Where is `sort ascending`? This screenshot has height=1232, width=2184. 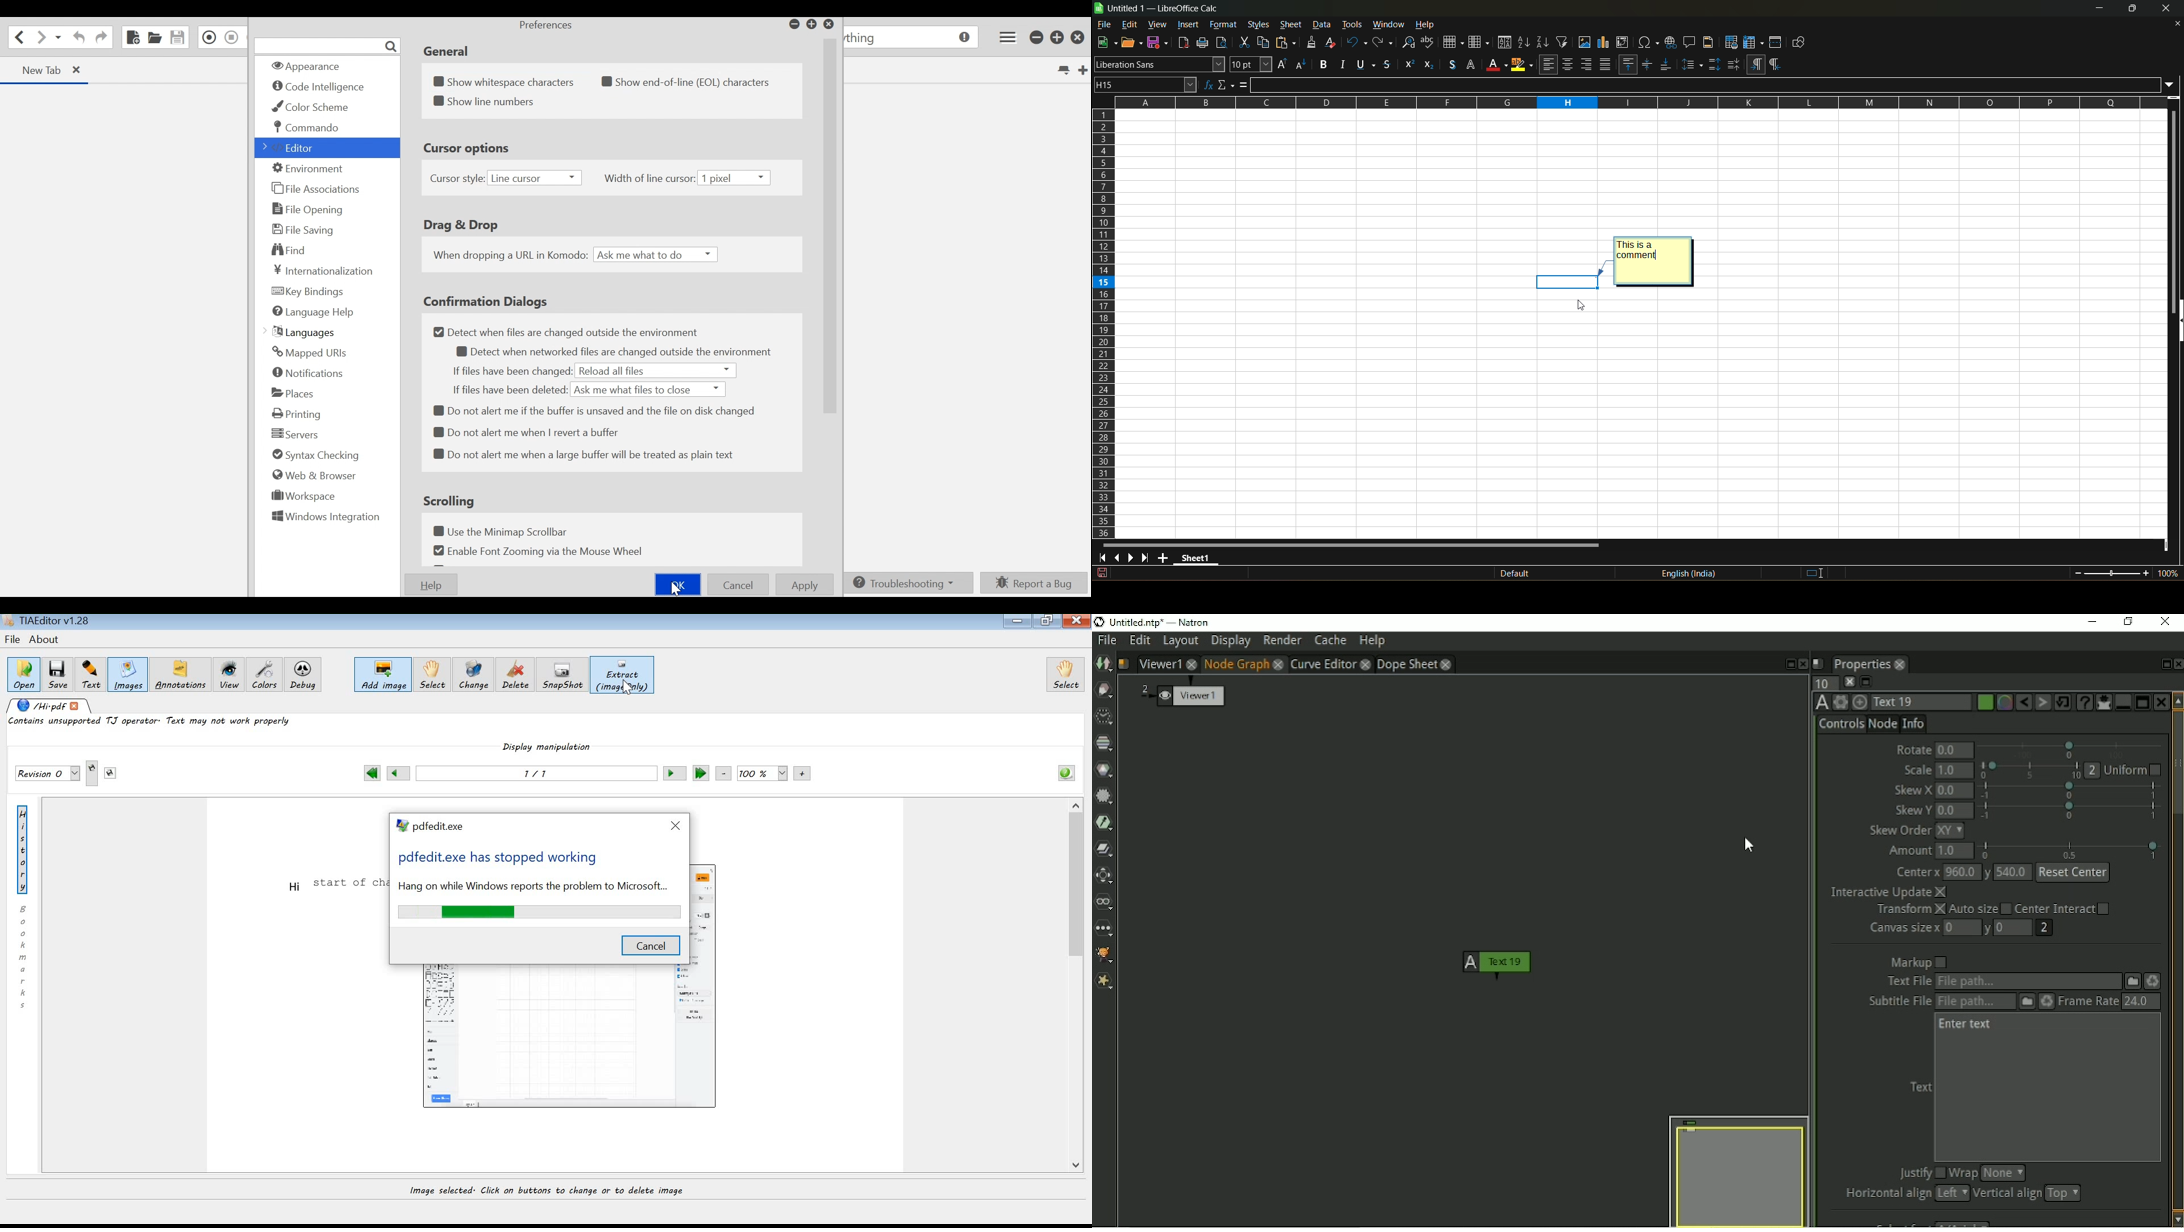
sort ascending is located at coordinates (1524, 43).